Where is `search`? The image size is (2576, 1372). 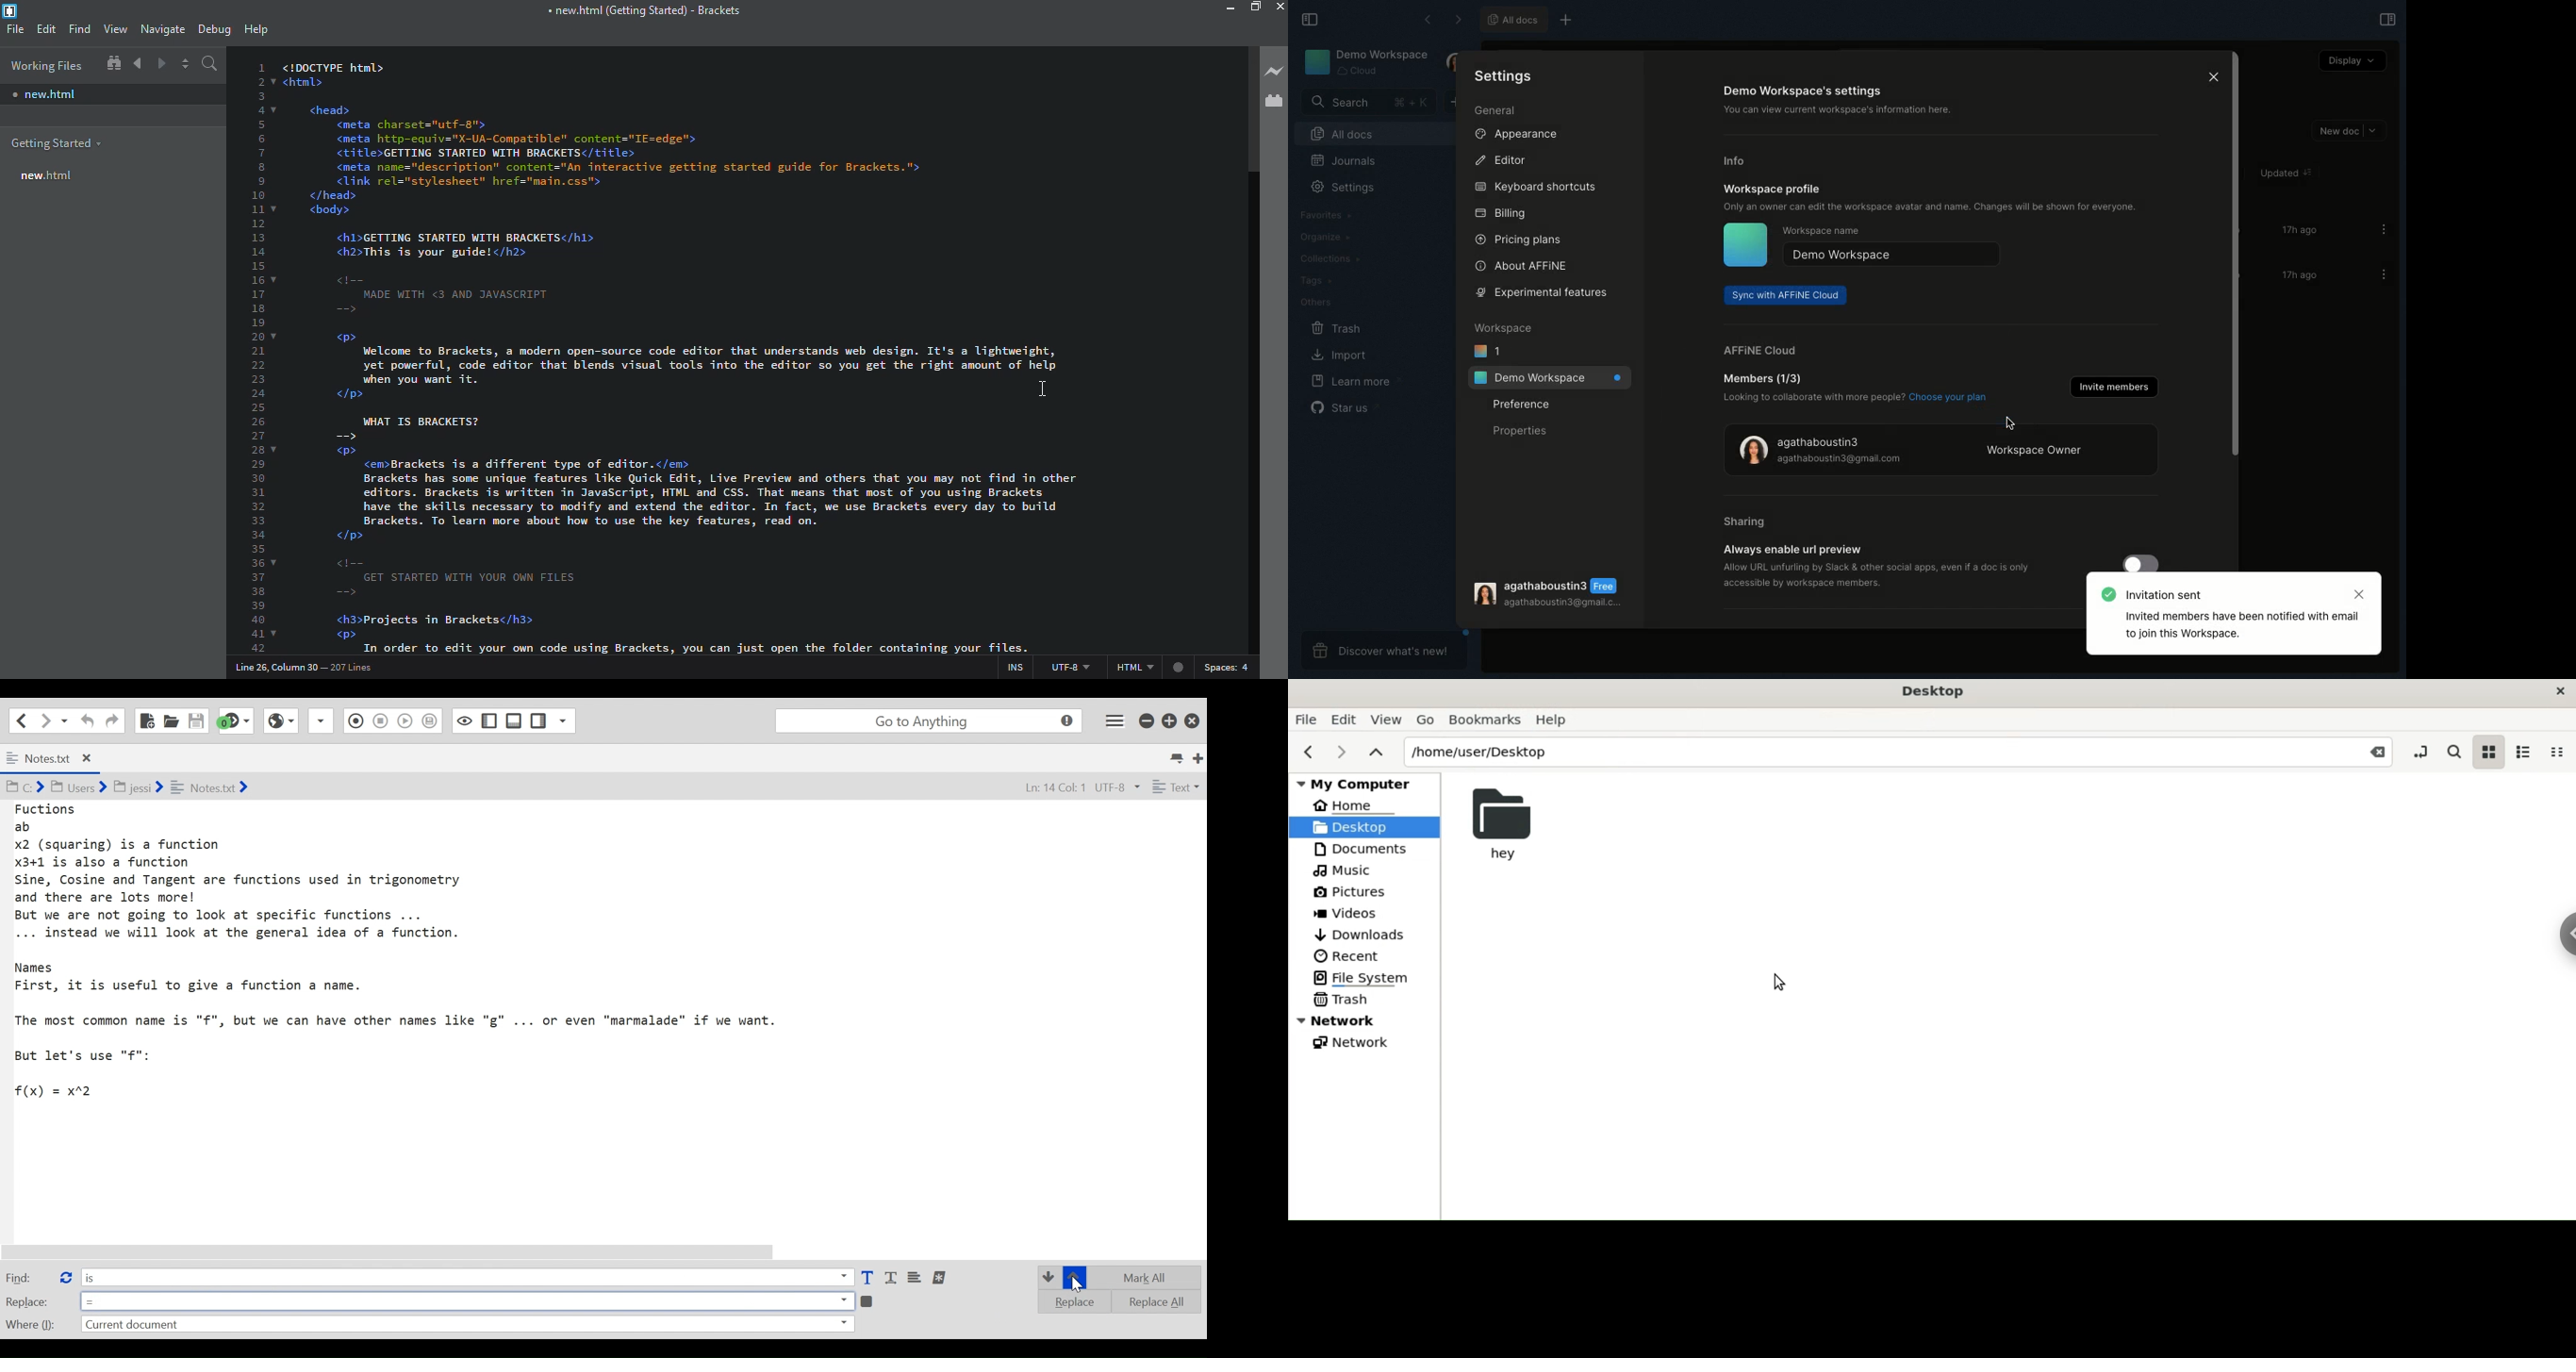
search is located at coordinates (210, 64).